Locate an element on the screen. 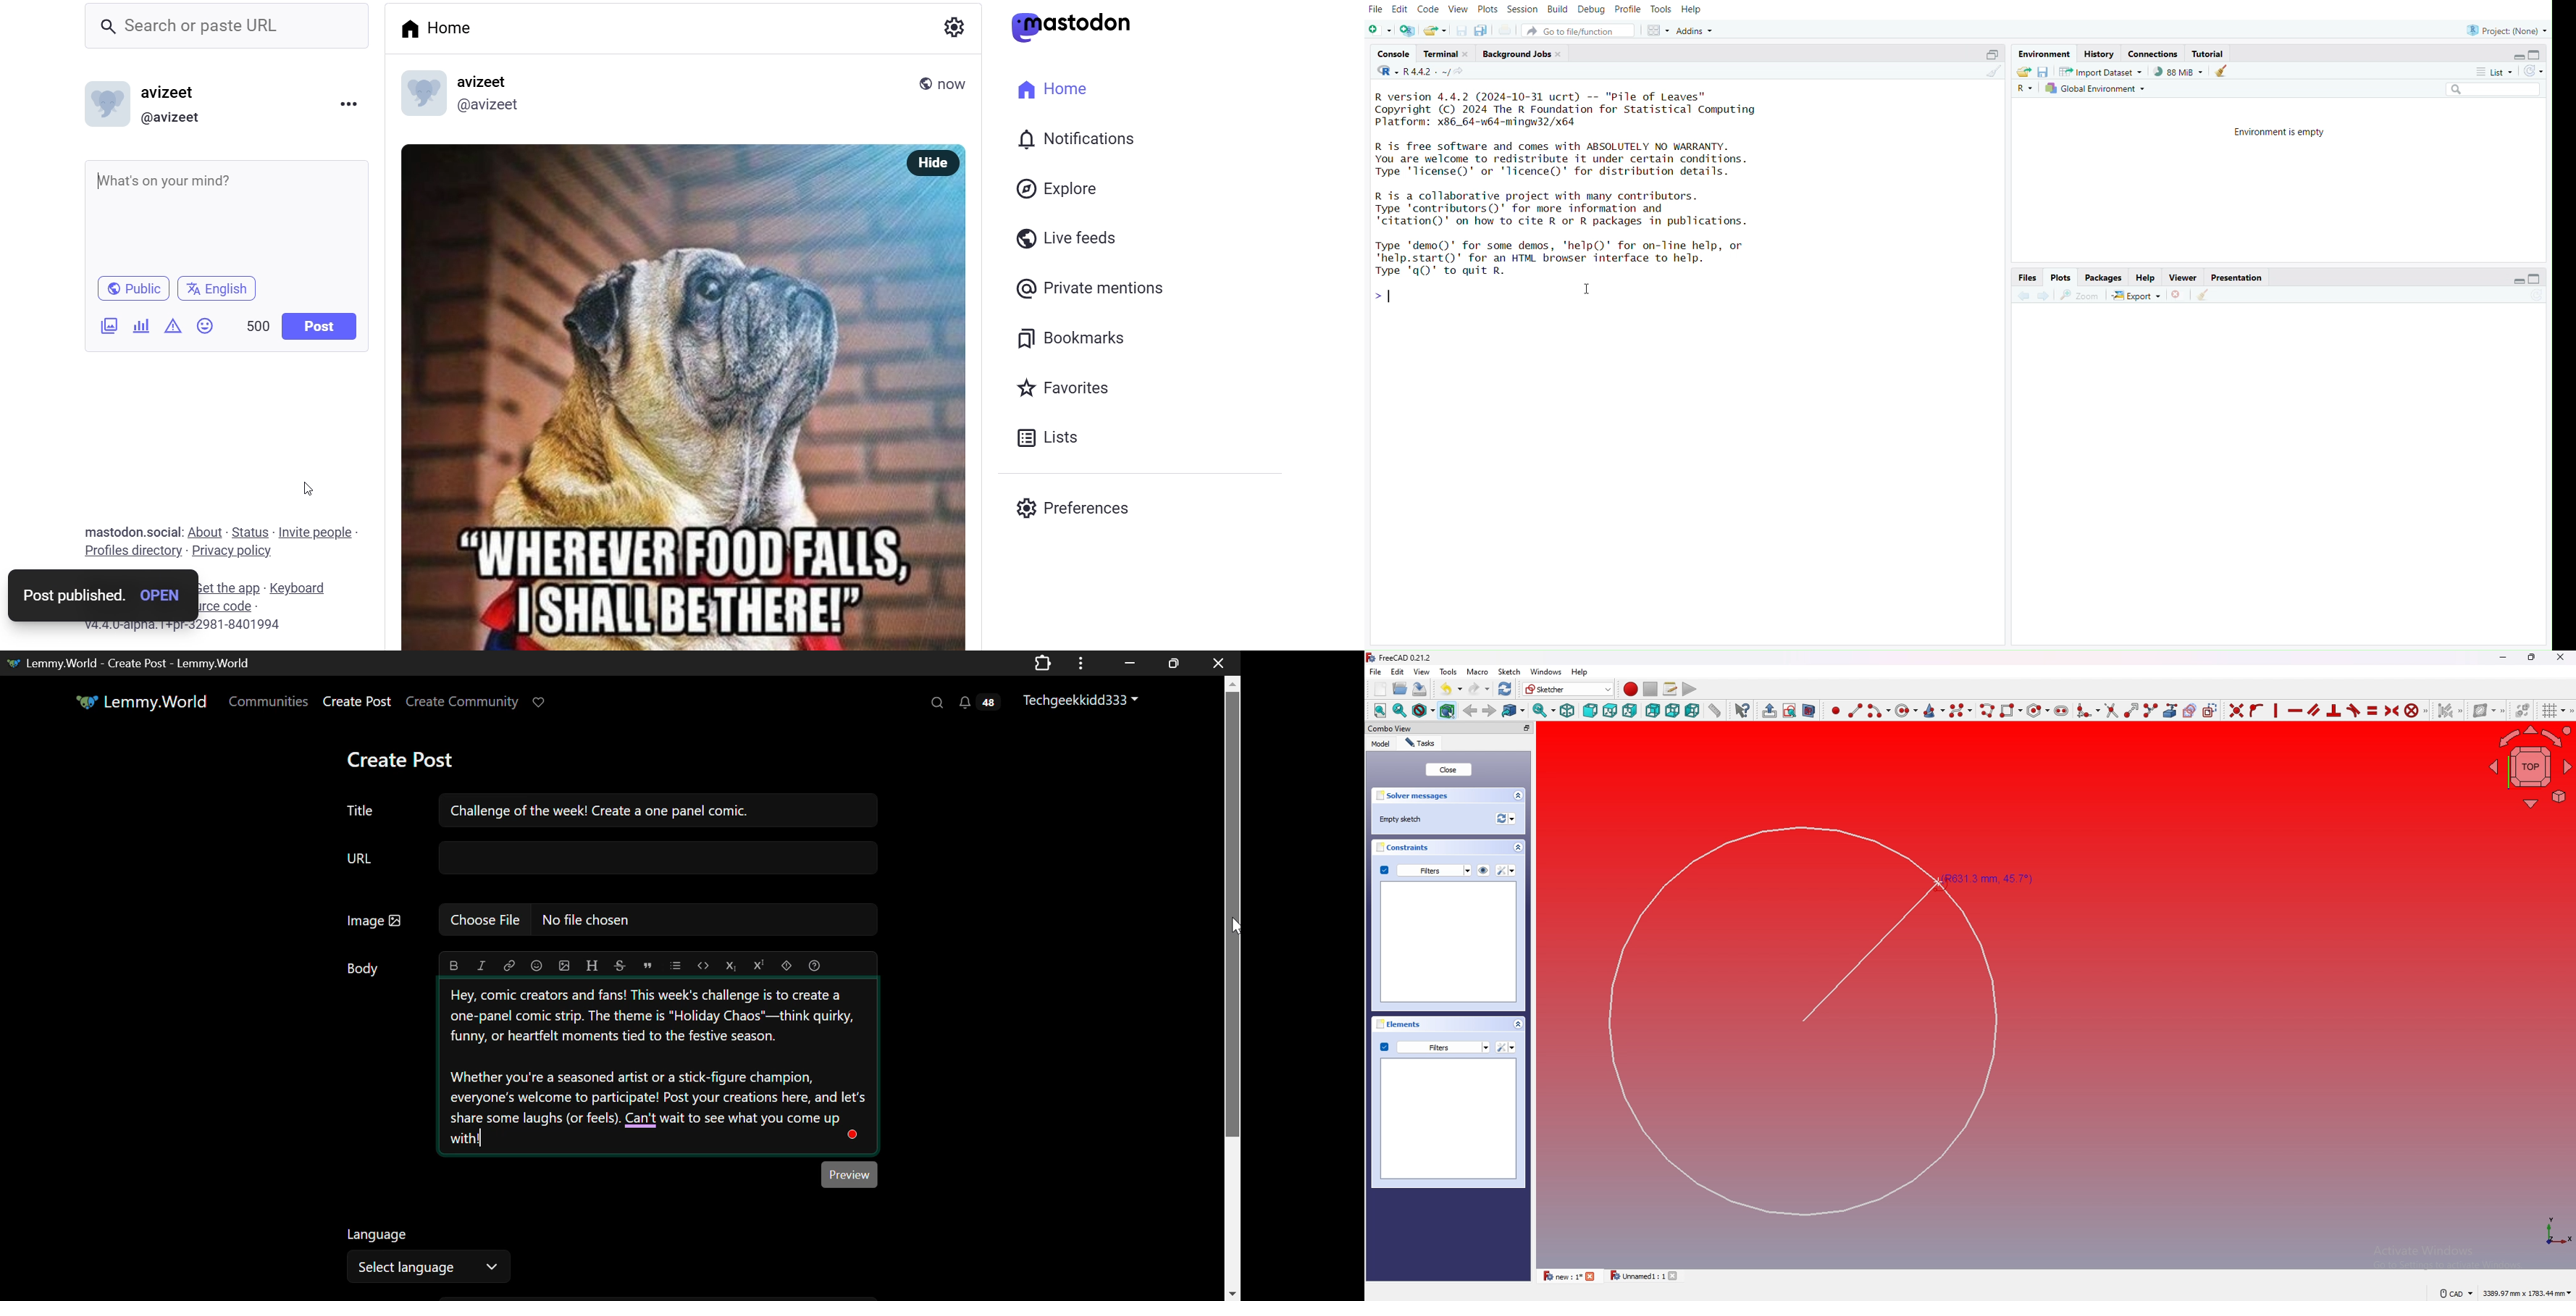 This screenshot has width=2576, height=1316. left is located at coordinates (1694, 710).